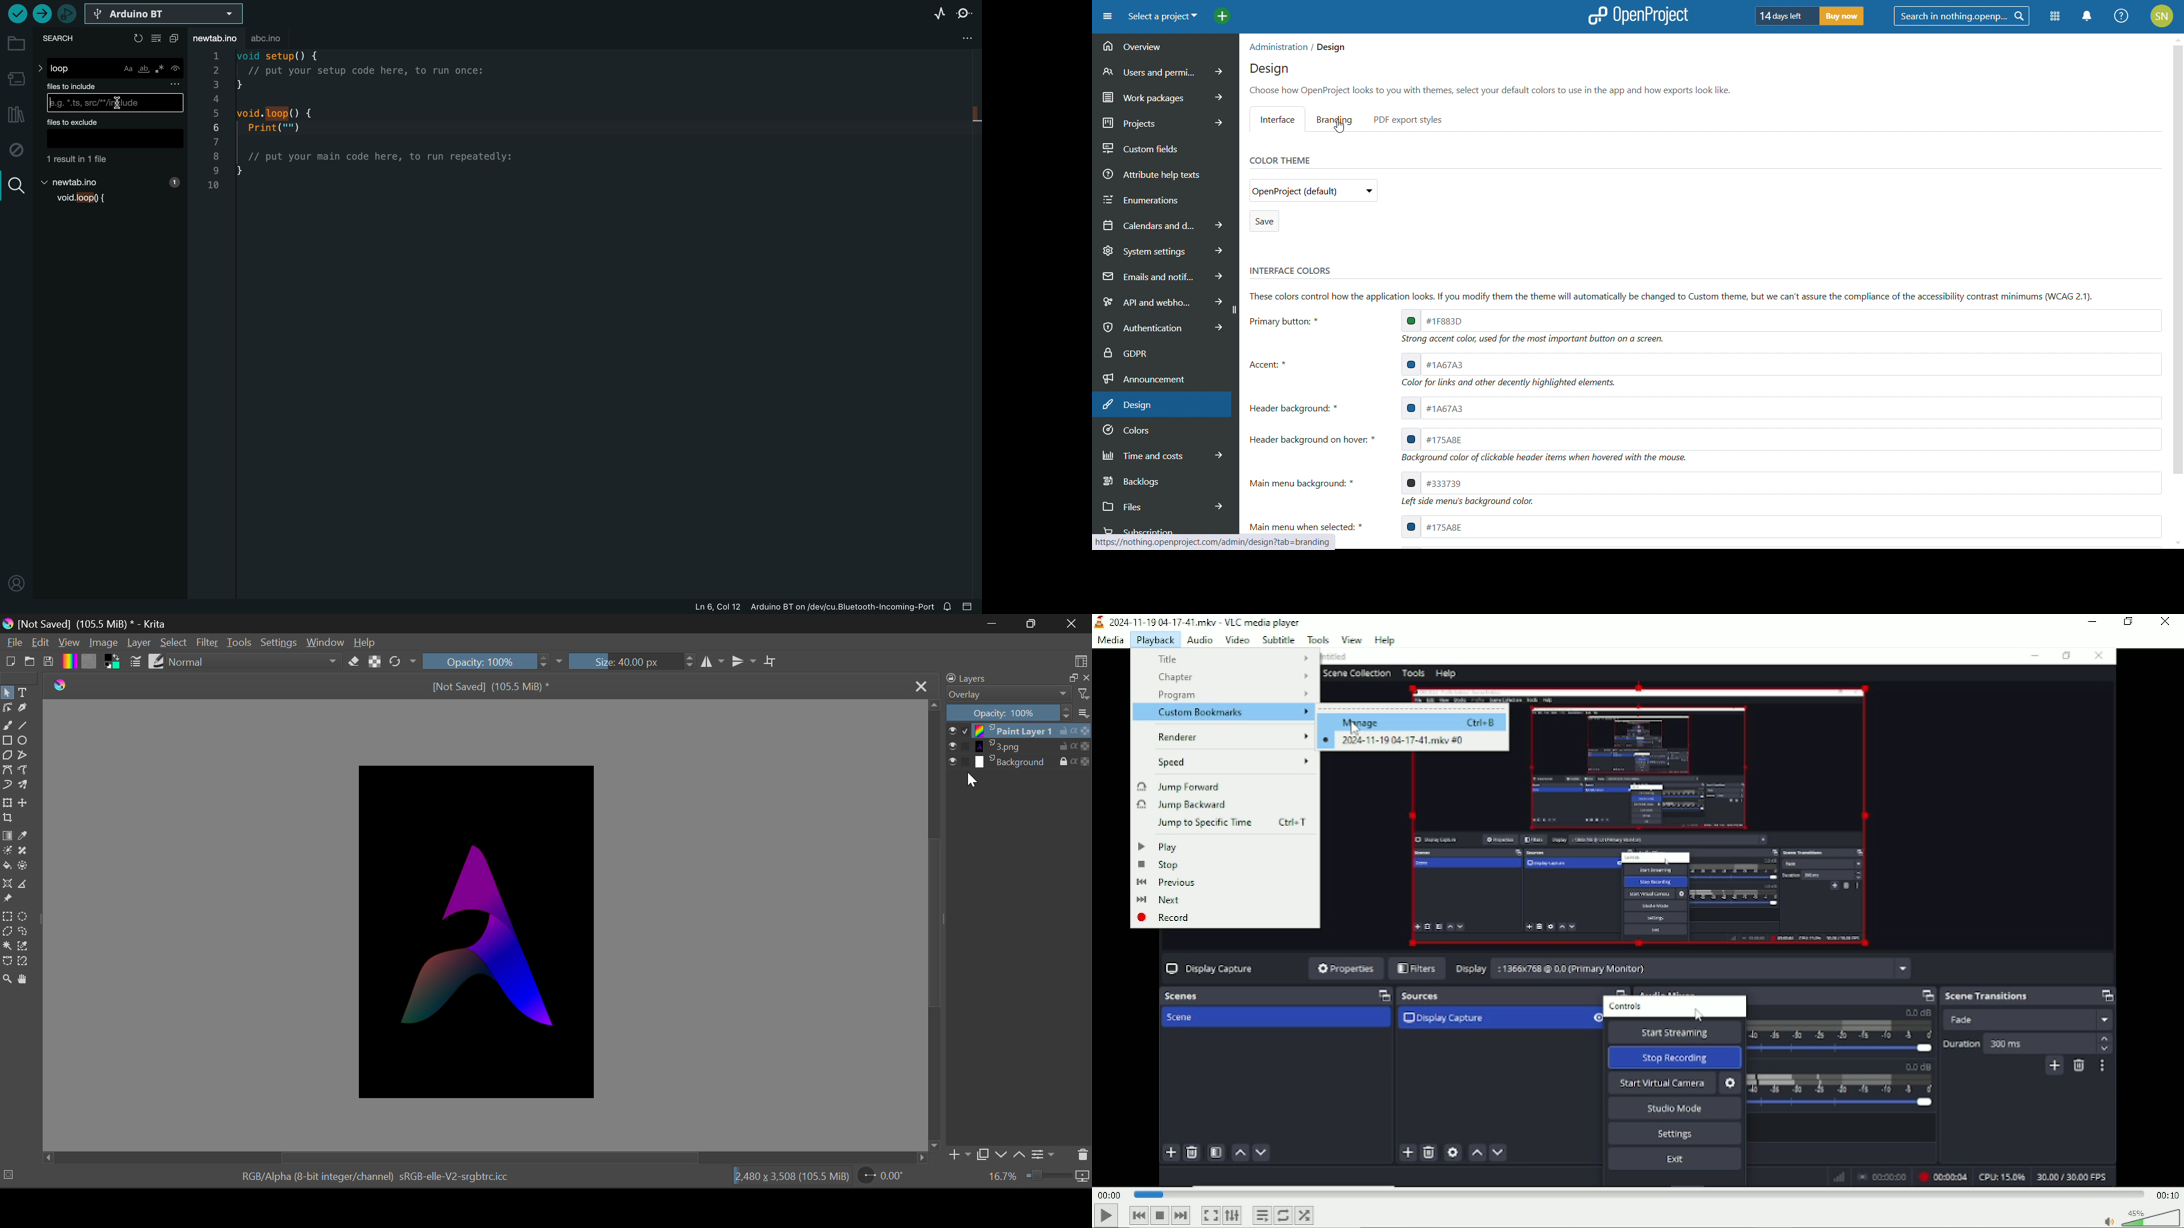 The height and width of the screenshot is (1232, 2184). Describe the element at coordinates (1159, 1215) in the screenshot. I see `Stop playlist` at that location.